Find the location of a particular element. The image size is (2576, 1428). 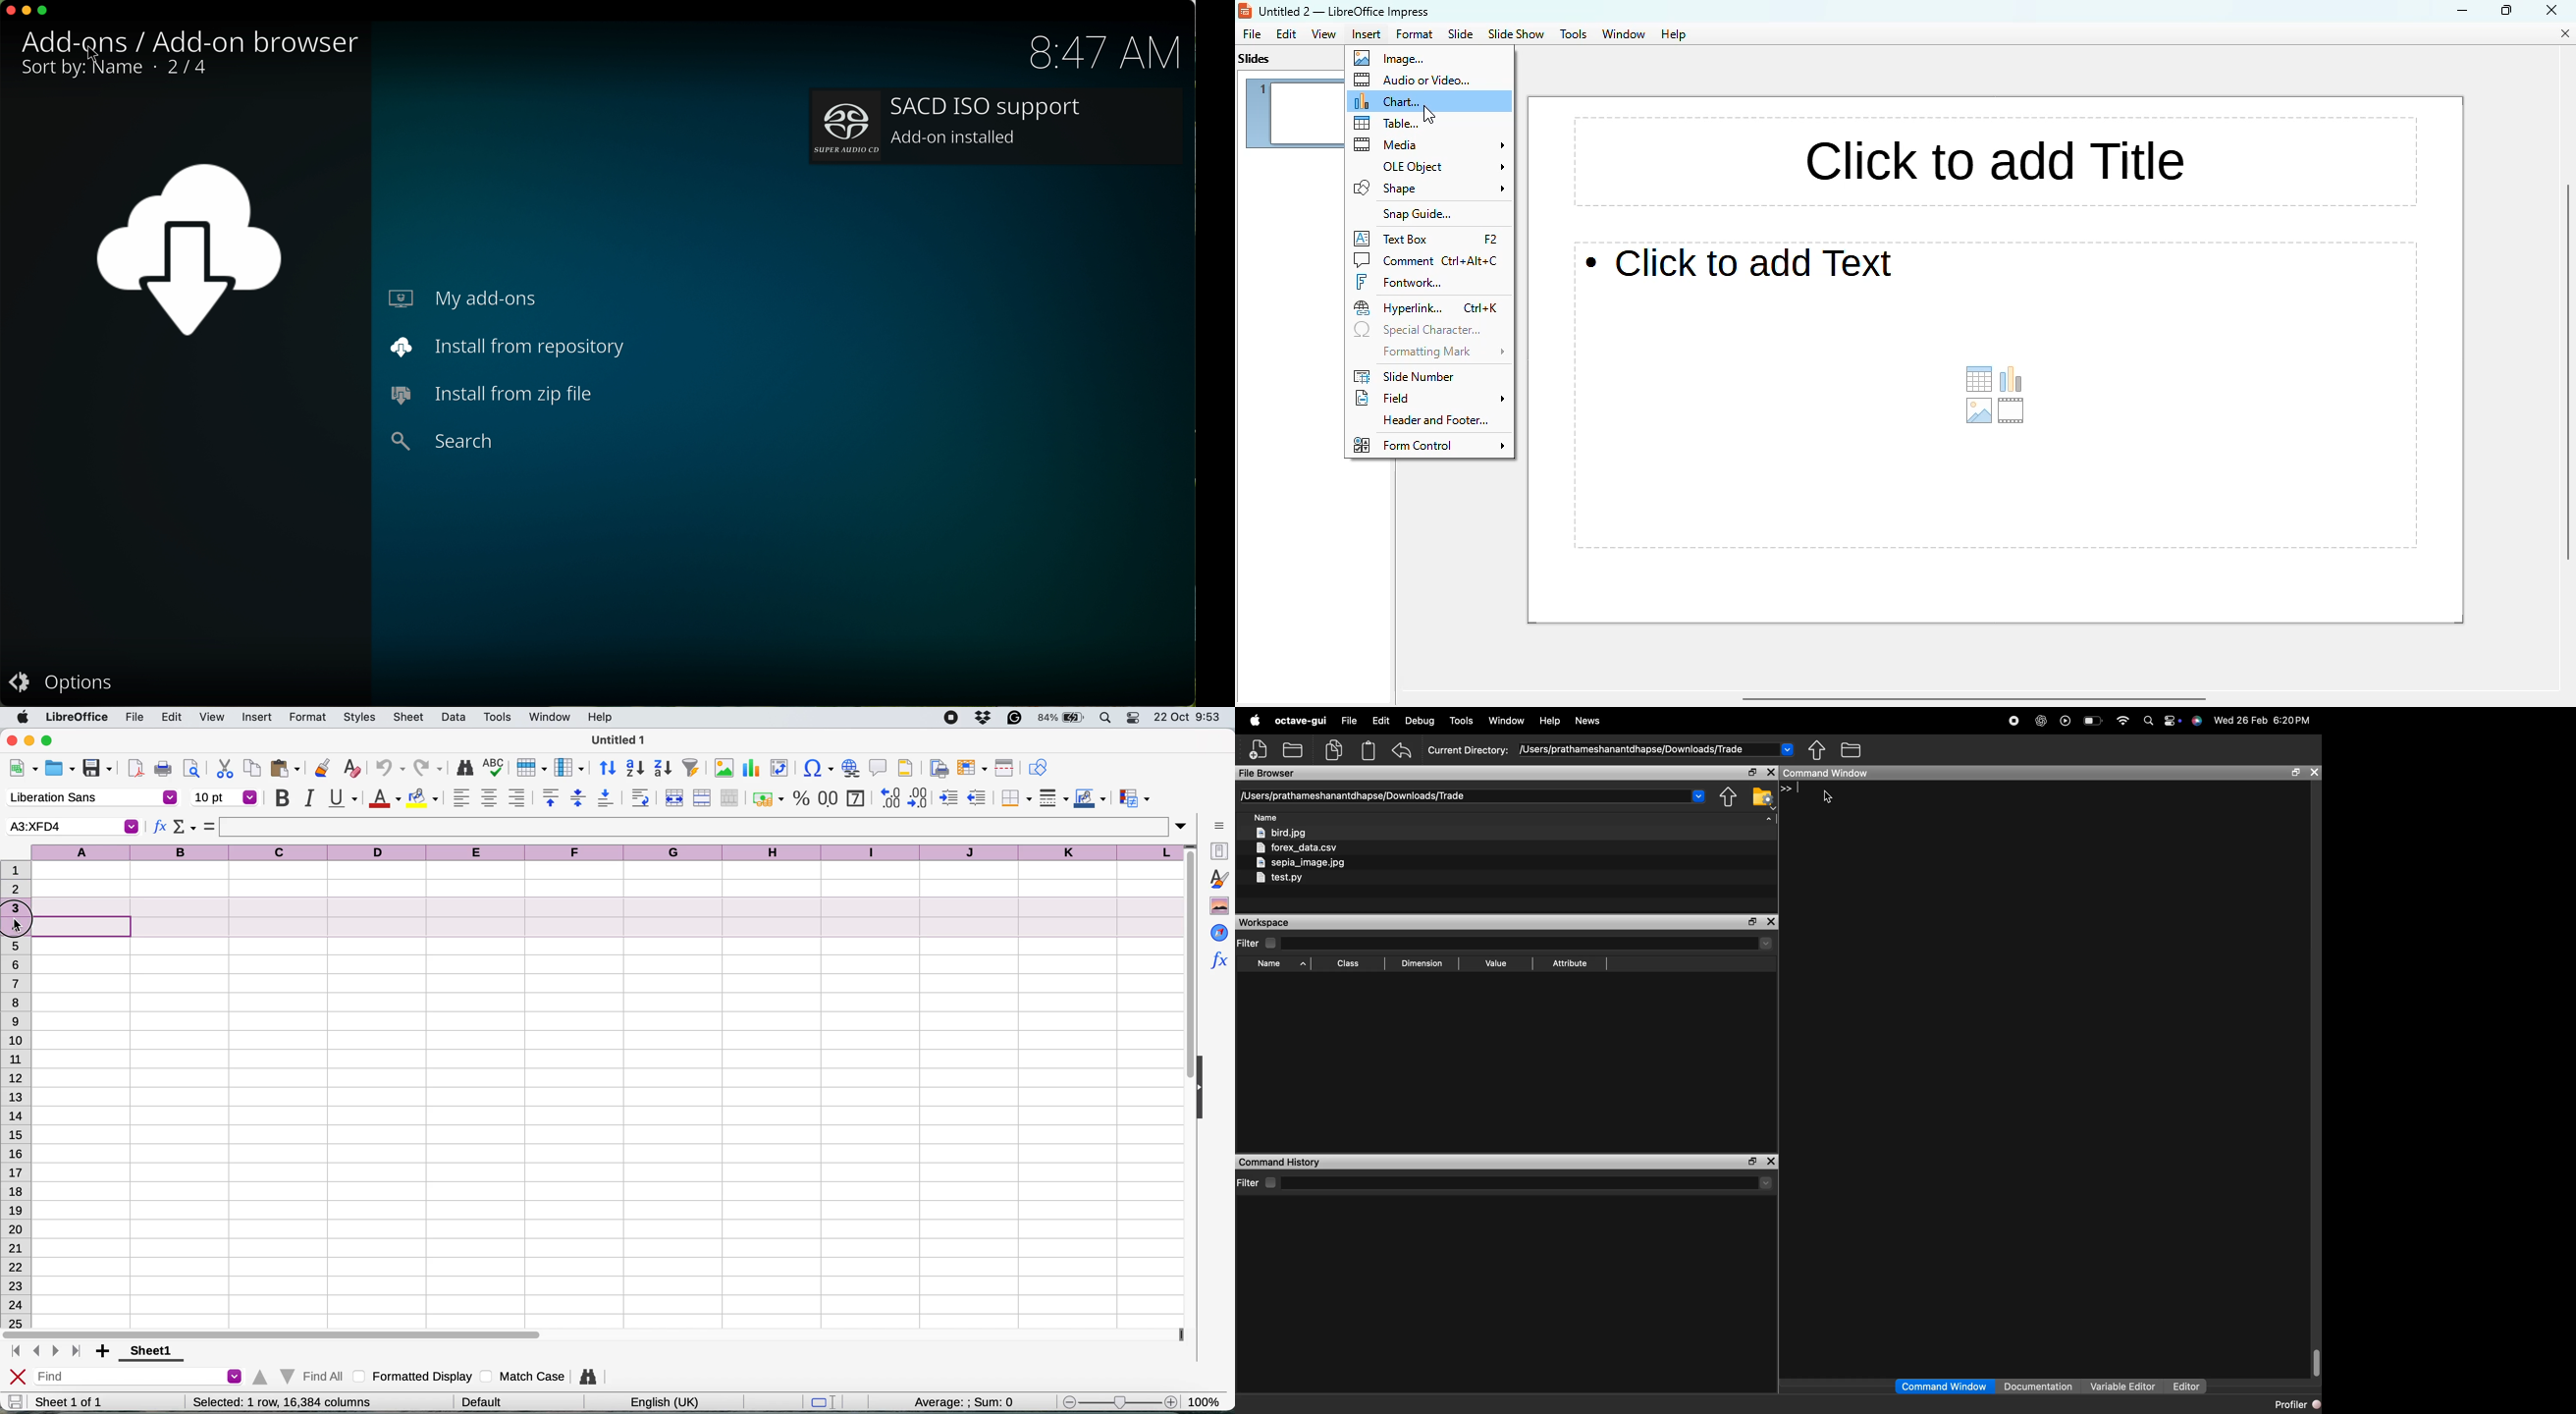

properties is located at coordinates (1218, 850).